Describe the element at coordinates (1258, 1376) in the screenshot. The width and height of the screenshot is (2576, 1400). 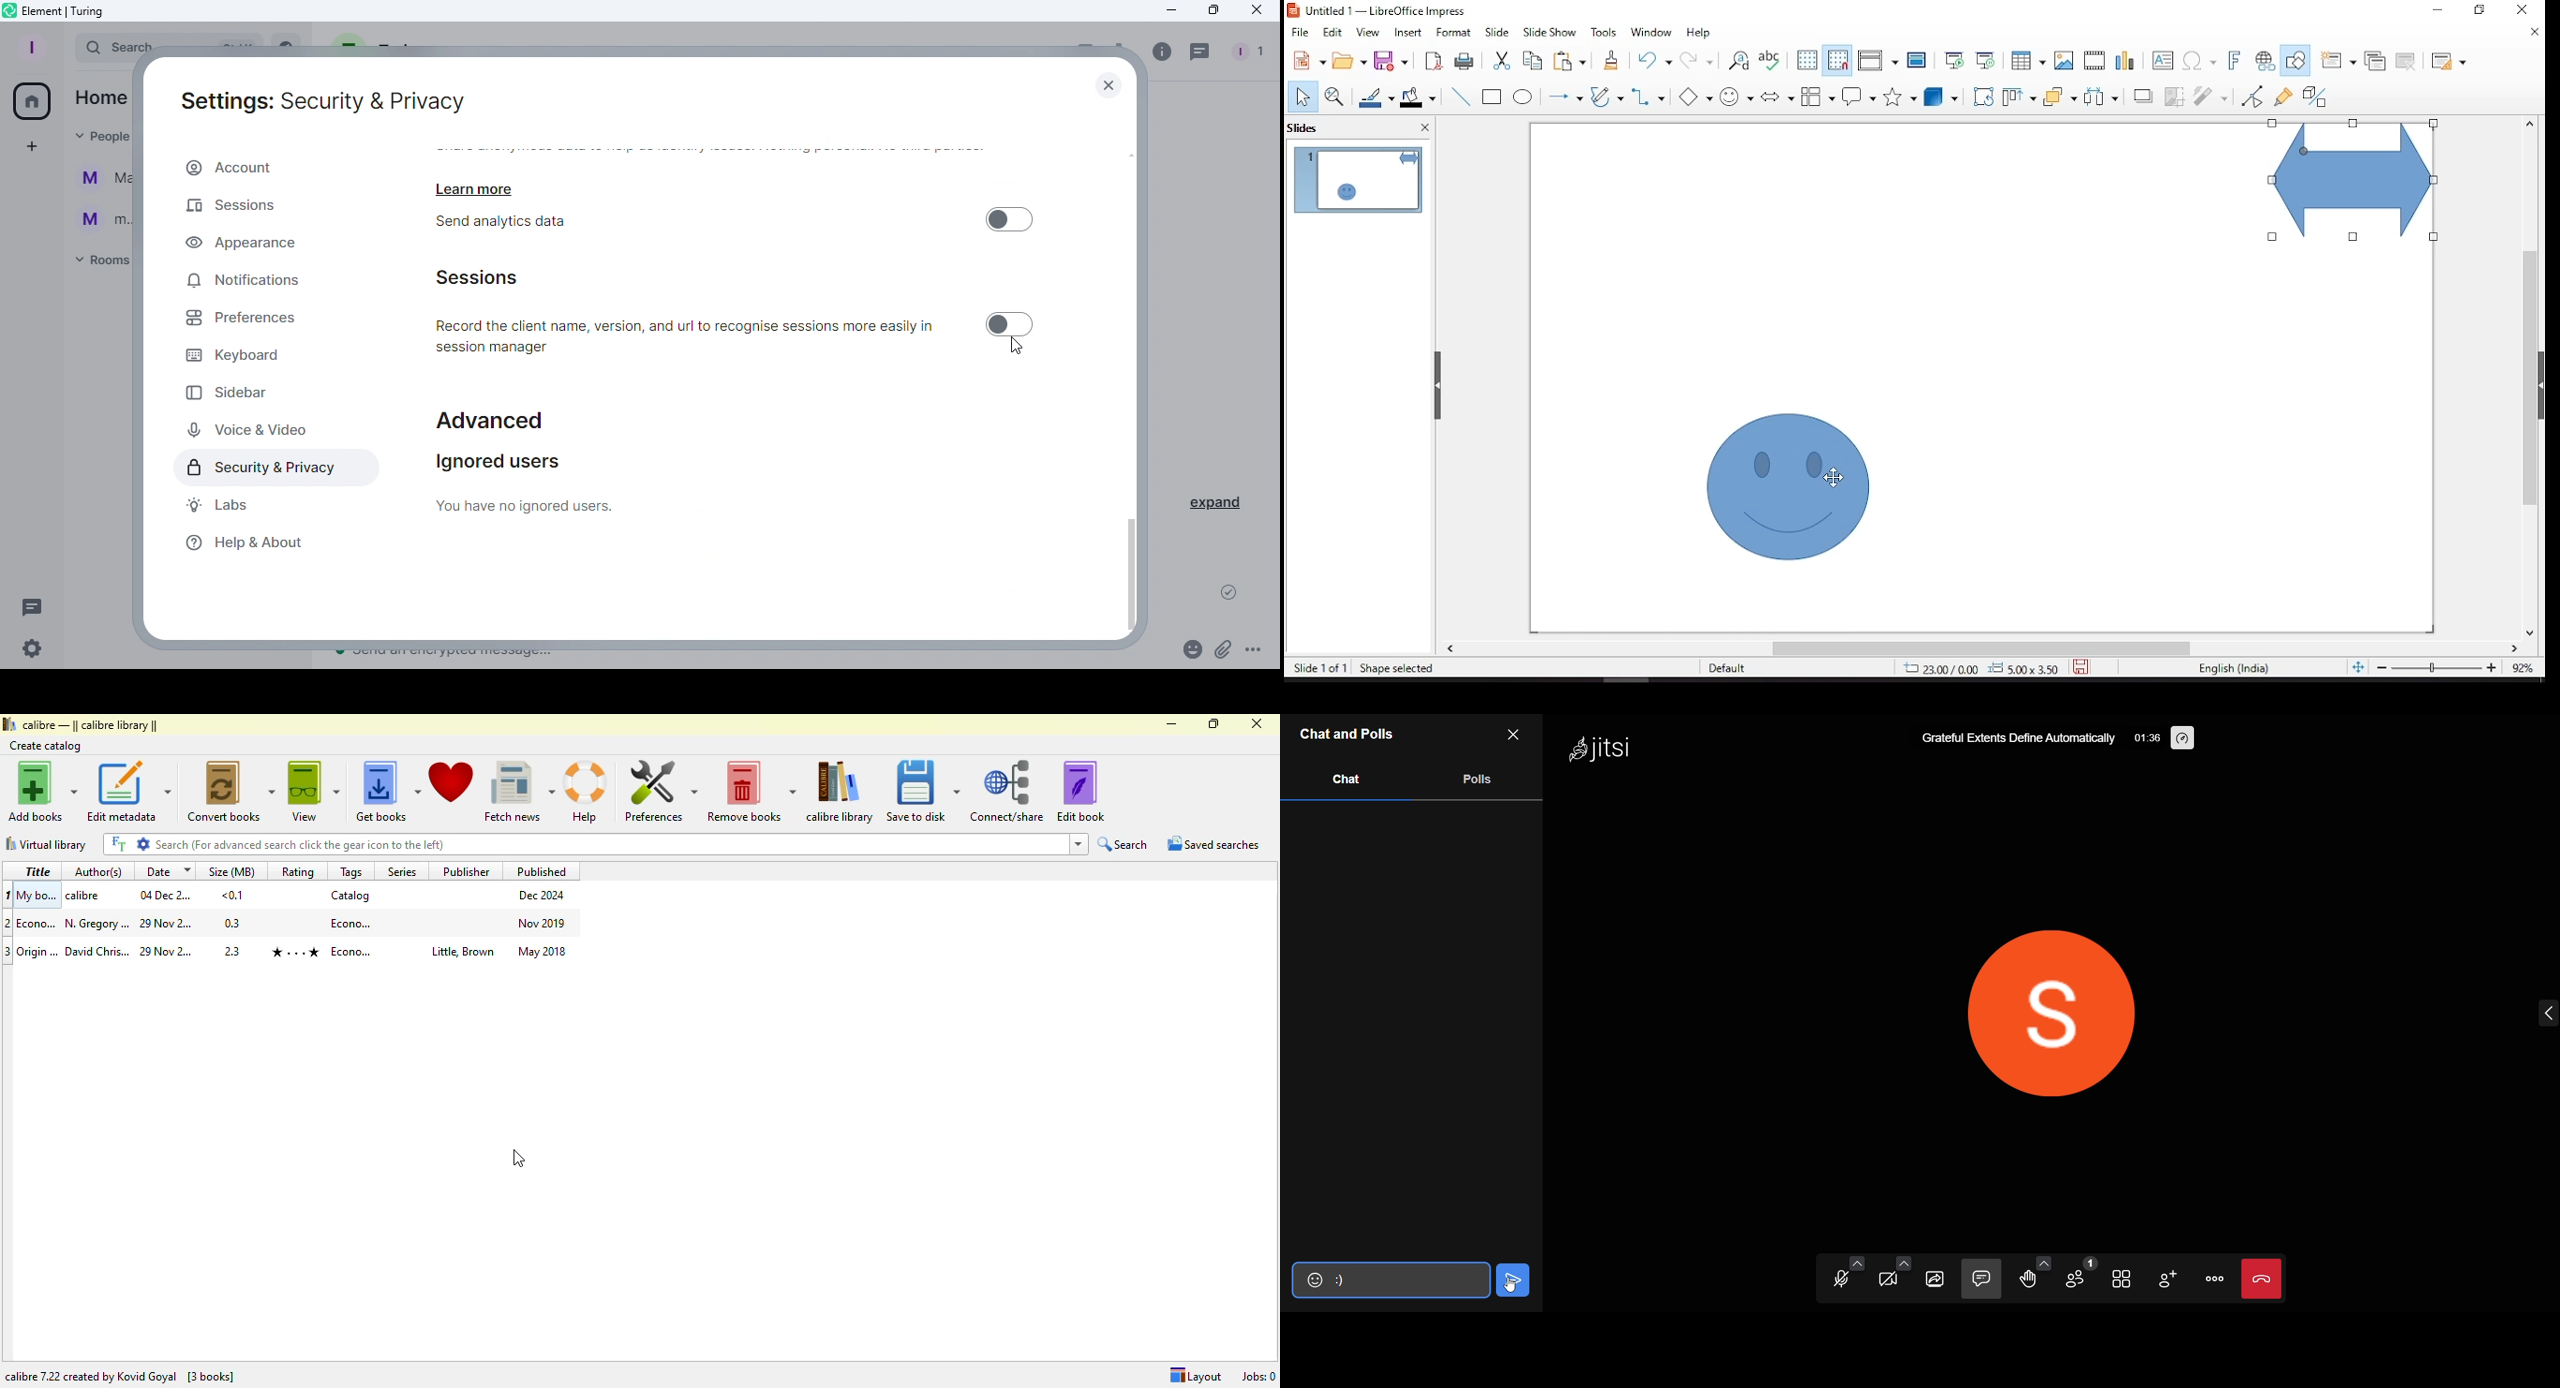
I see `Jobs: 0` at that location.